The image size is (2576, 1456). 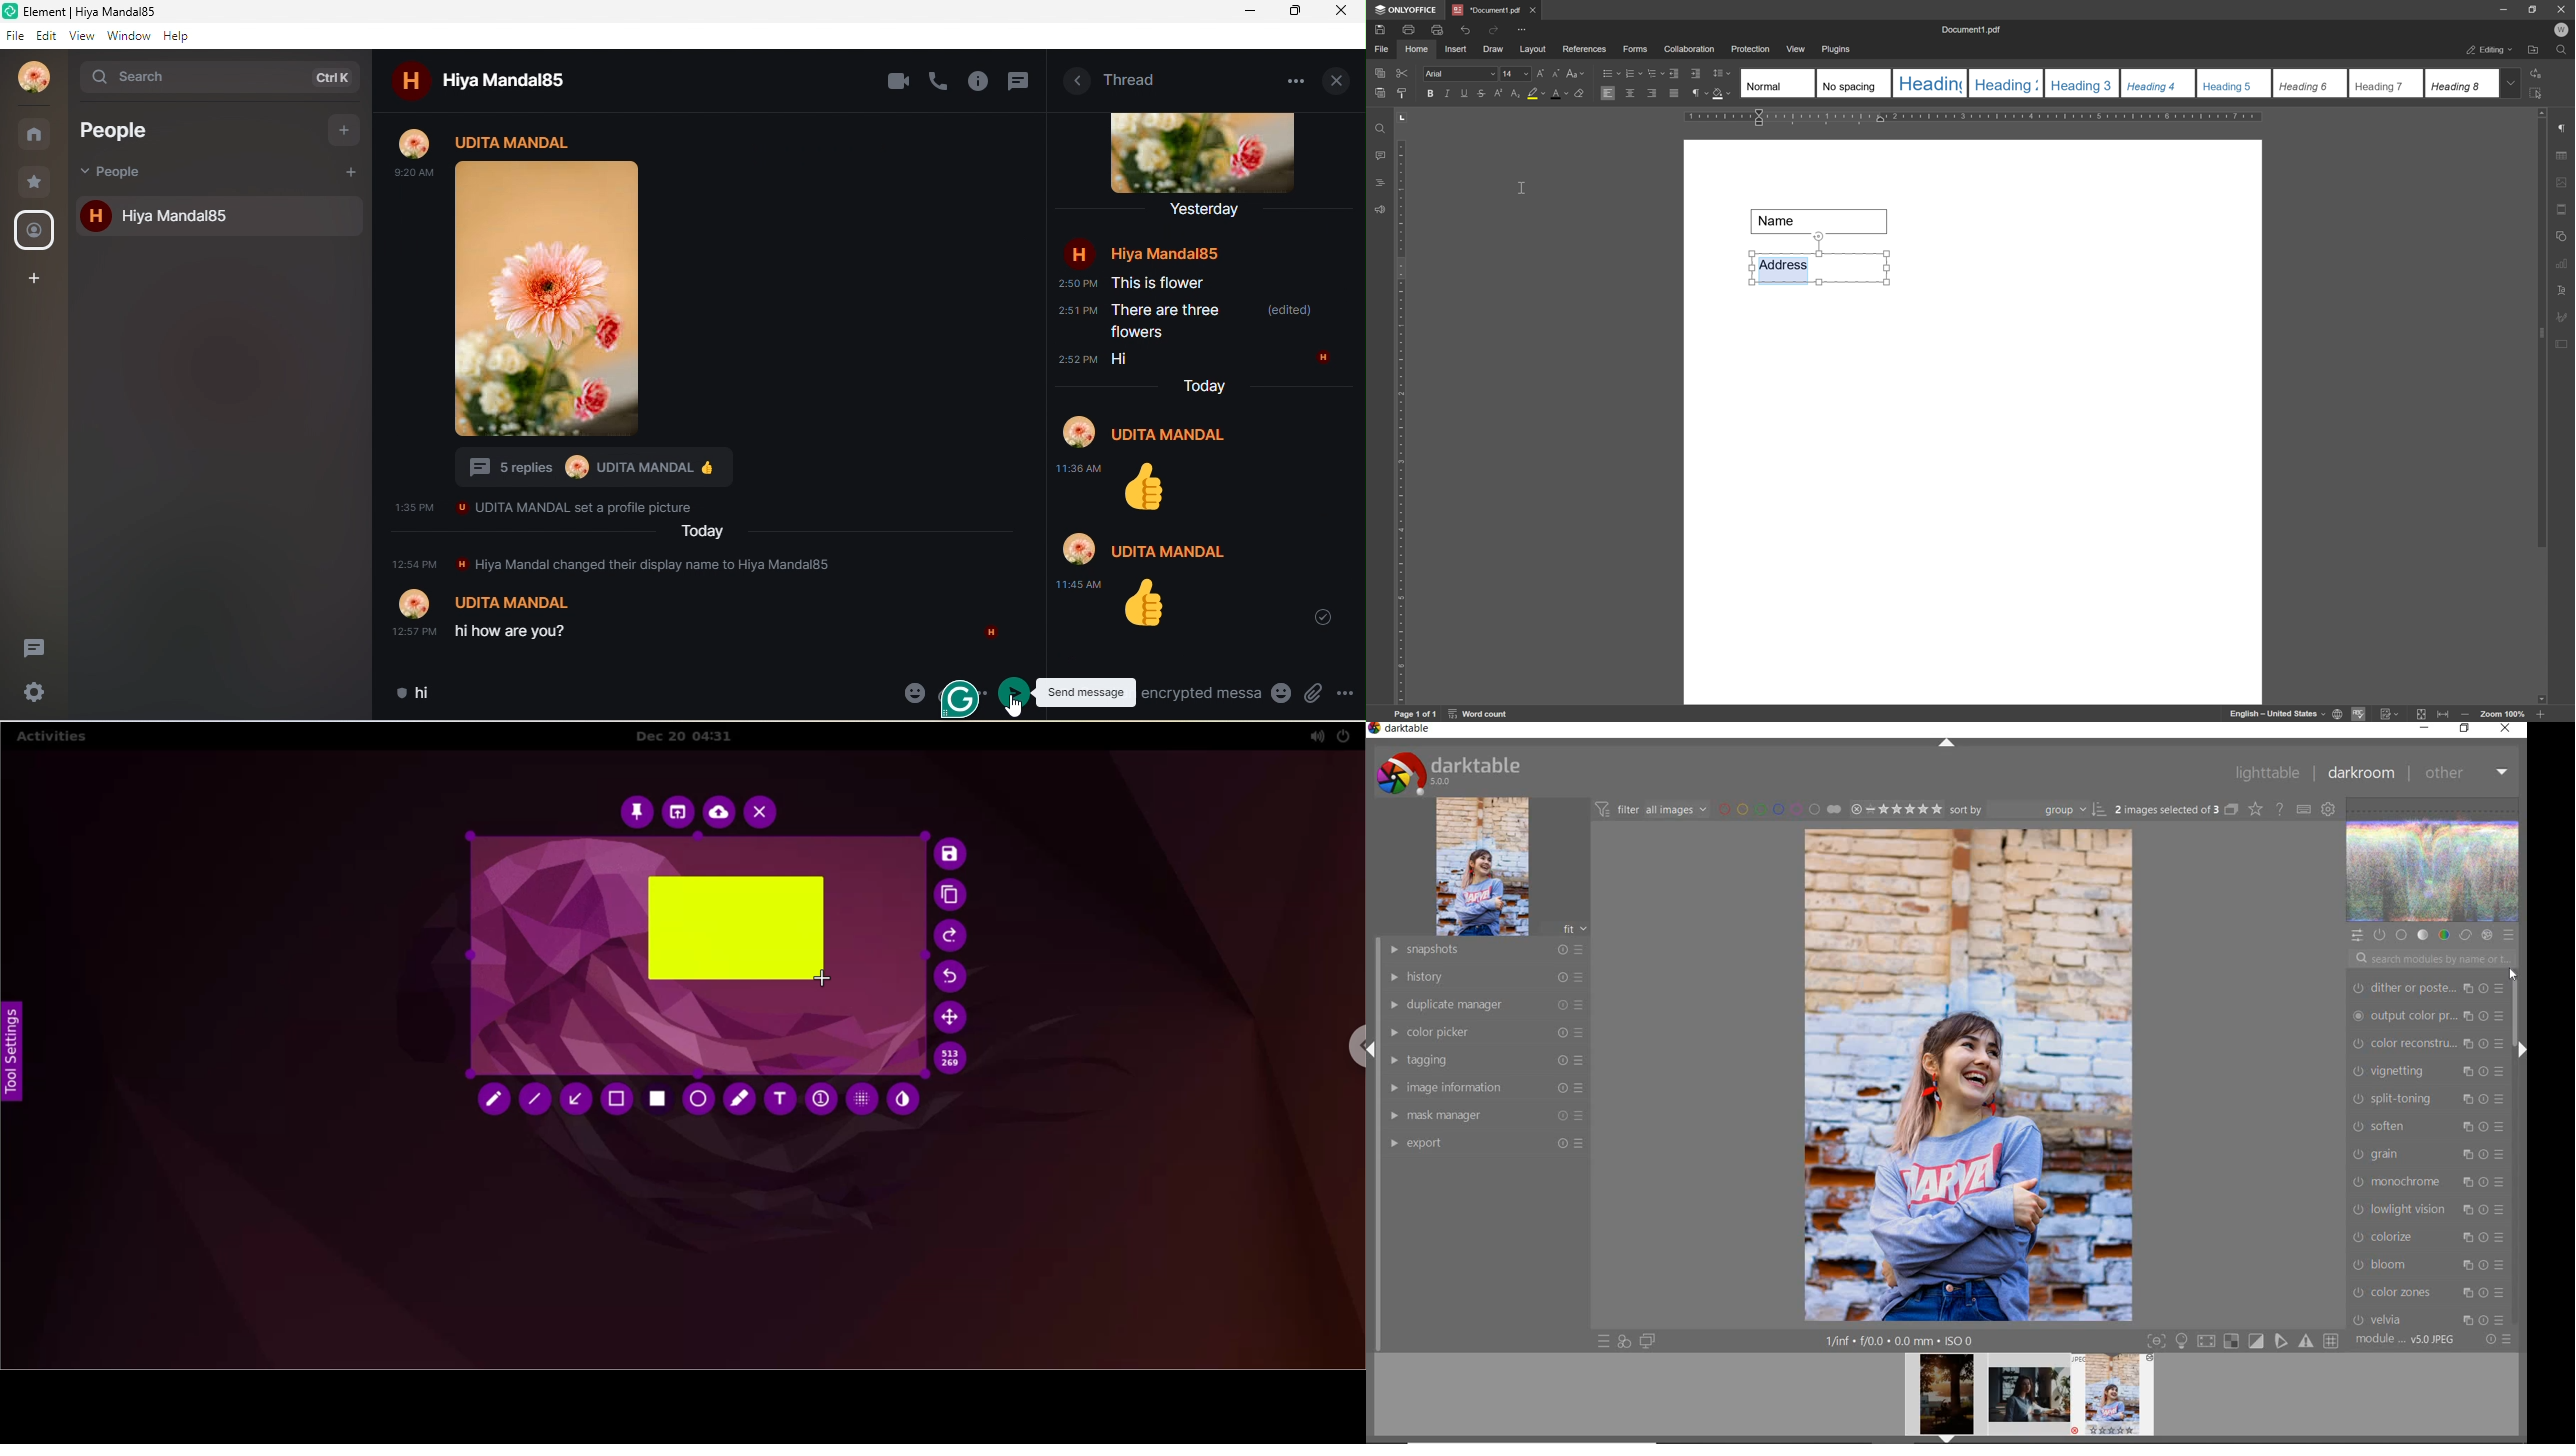 What do you see at coordinates (1485, 1033) in the screenshot?
I see `color picker` at bounding box center [1485, 1033].